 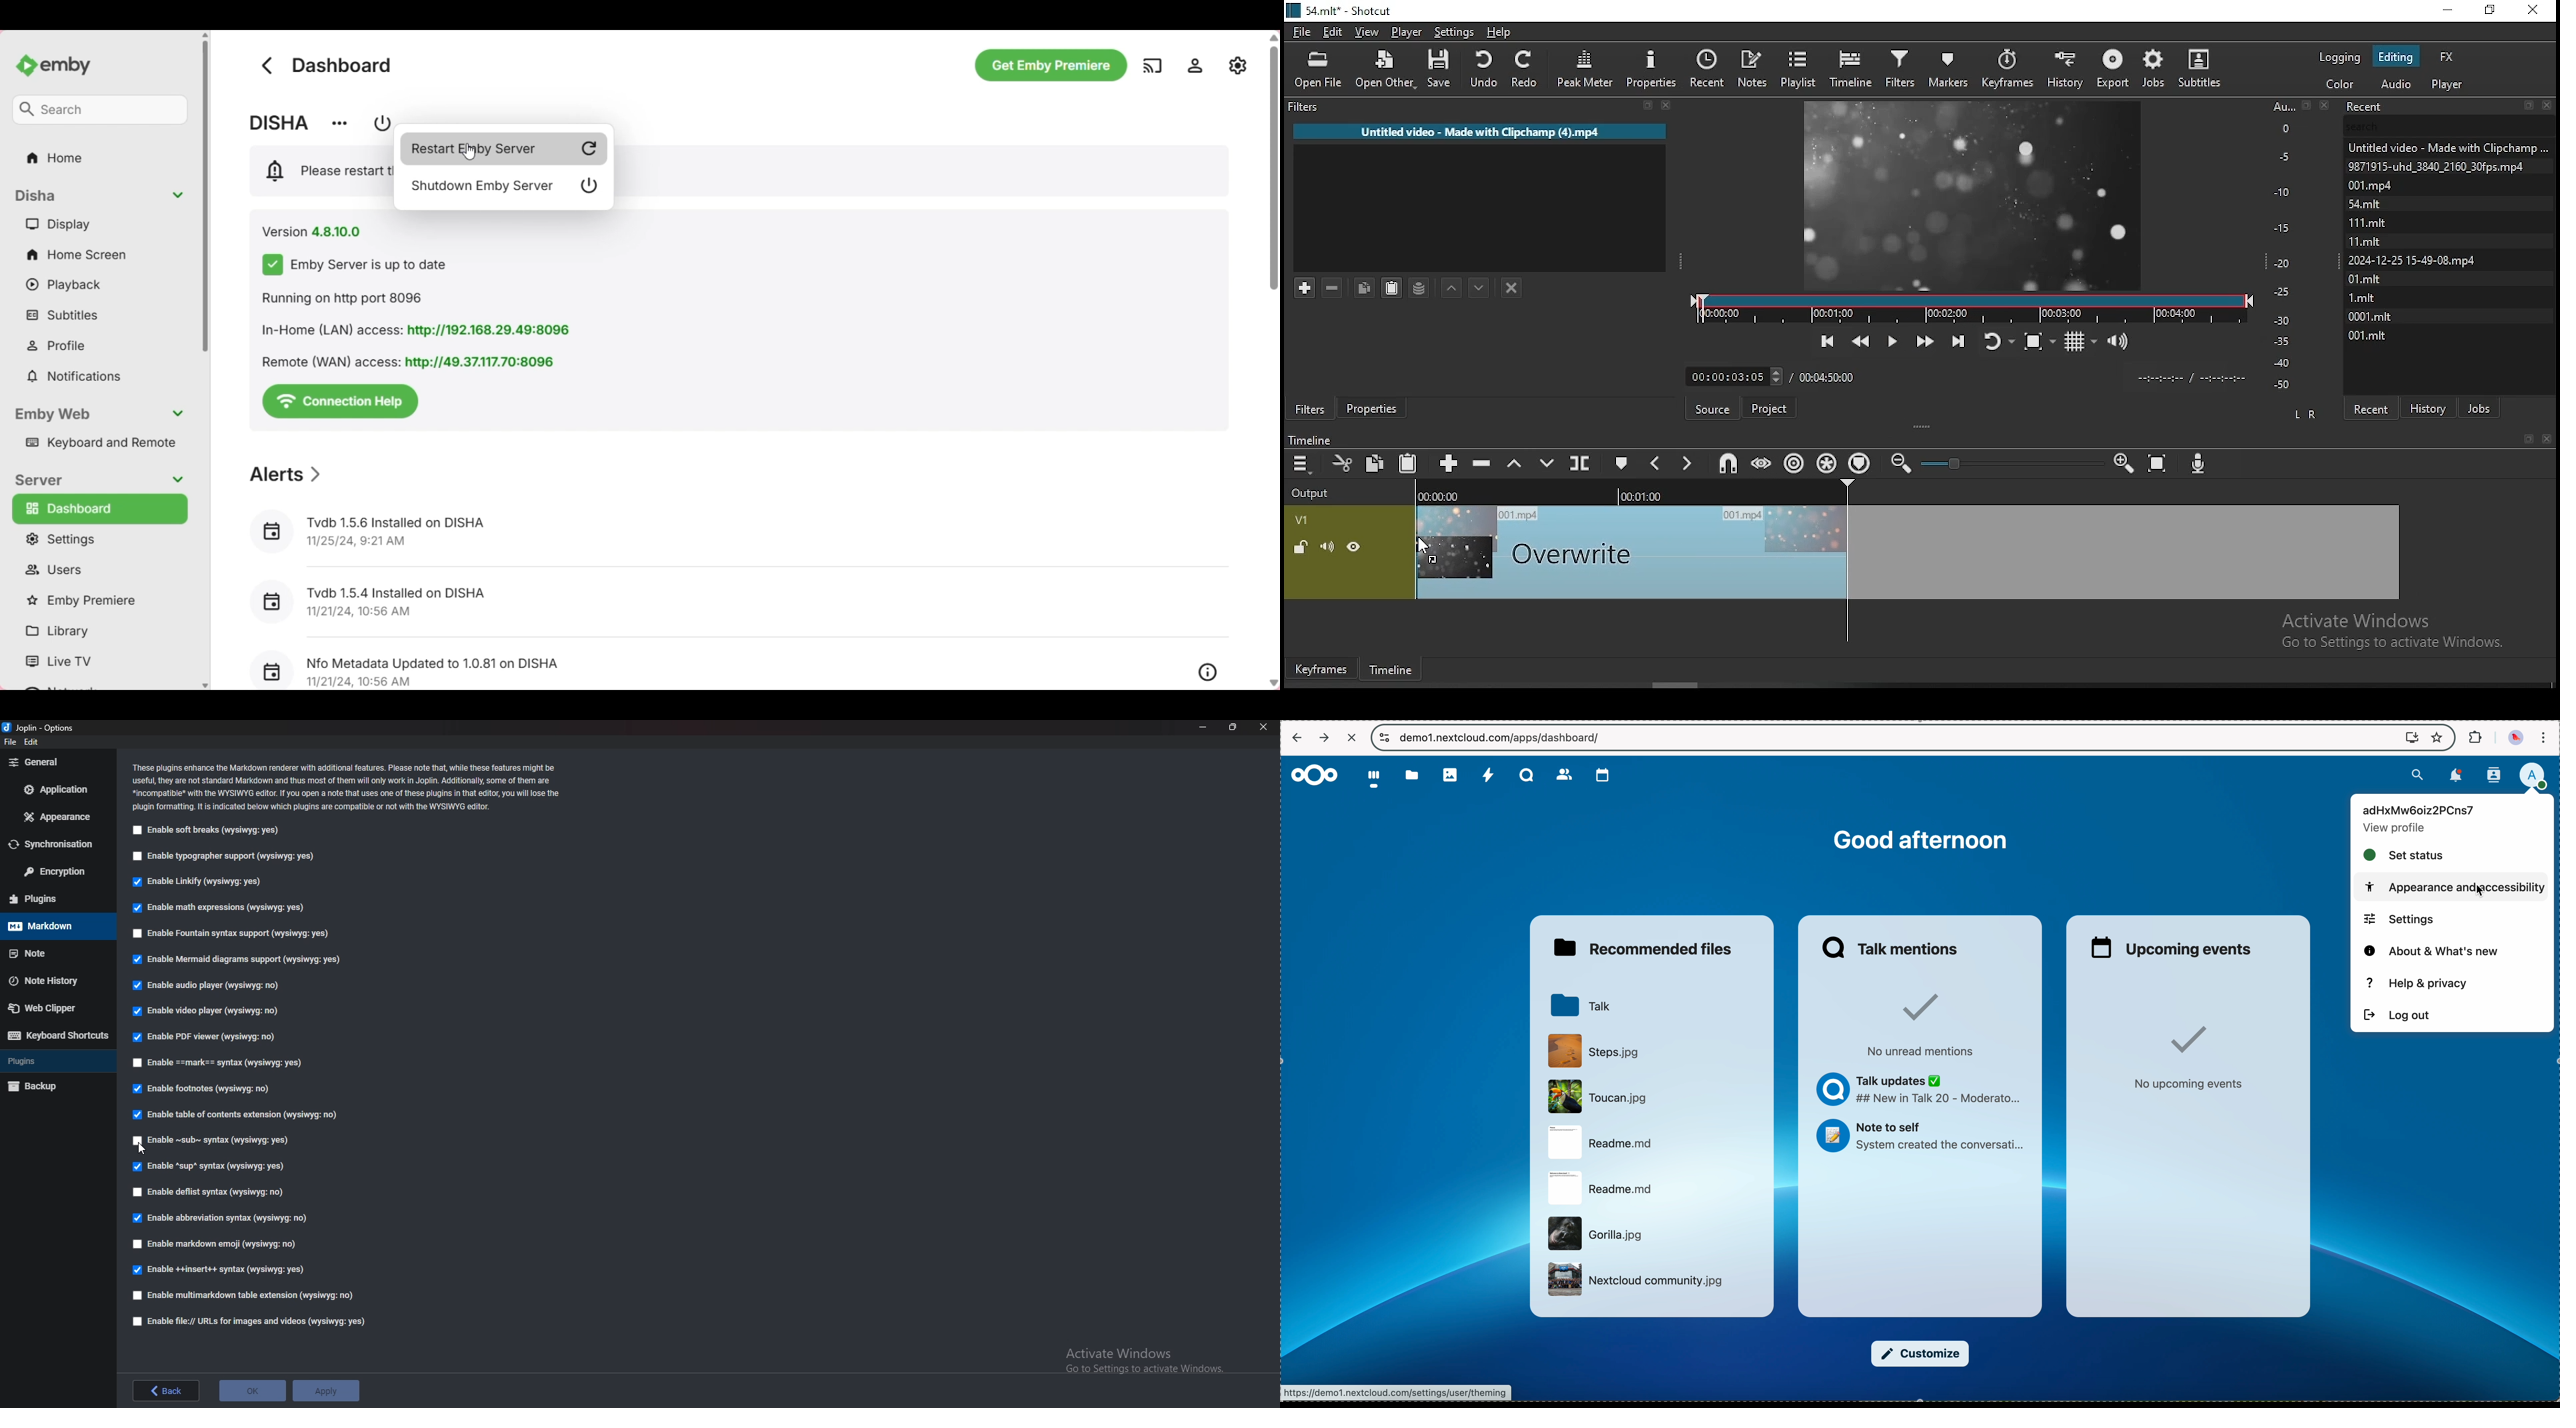 What do you see at coordinates (2173, 947) in the screenshot?
I see `upcoming events` at bounding box center [2173, 947].